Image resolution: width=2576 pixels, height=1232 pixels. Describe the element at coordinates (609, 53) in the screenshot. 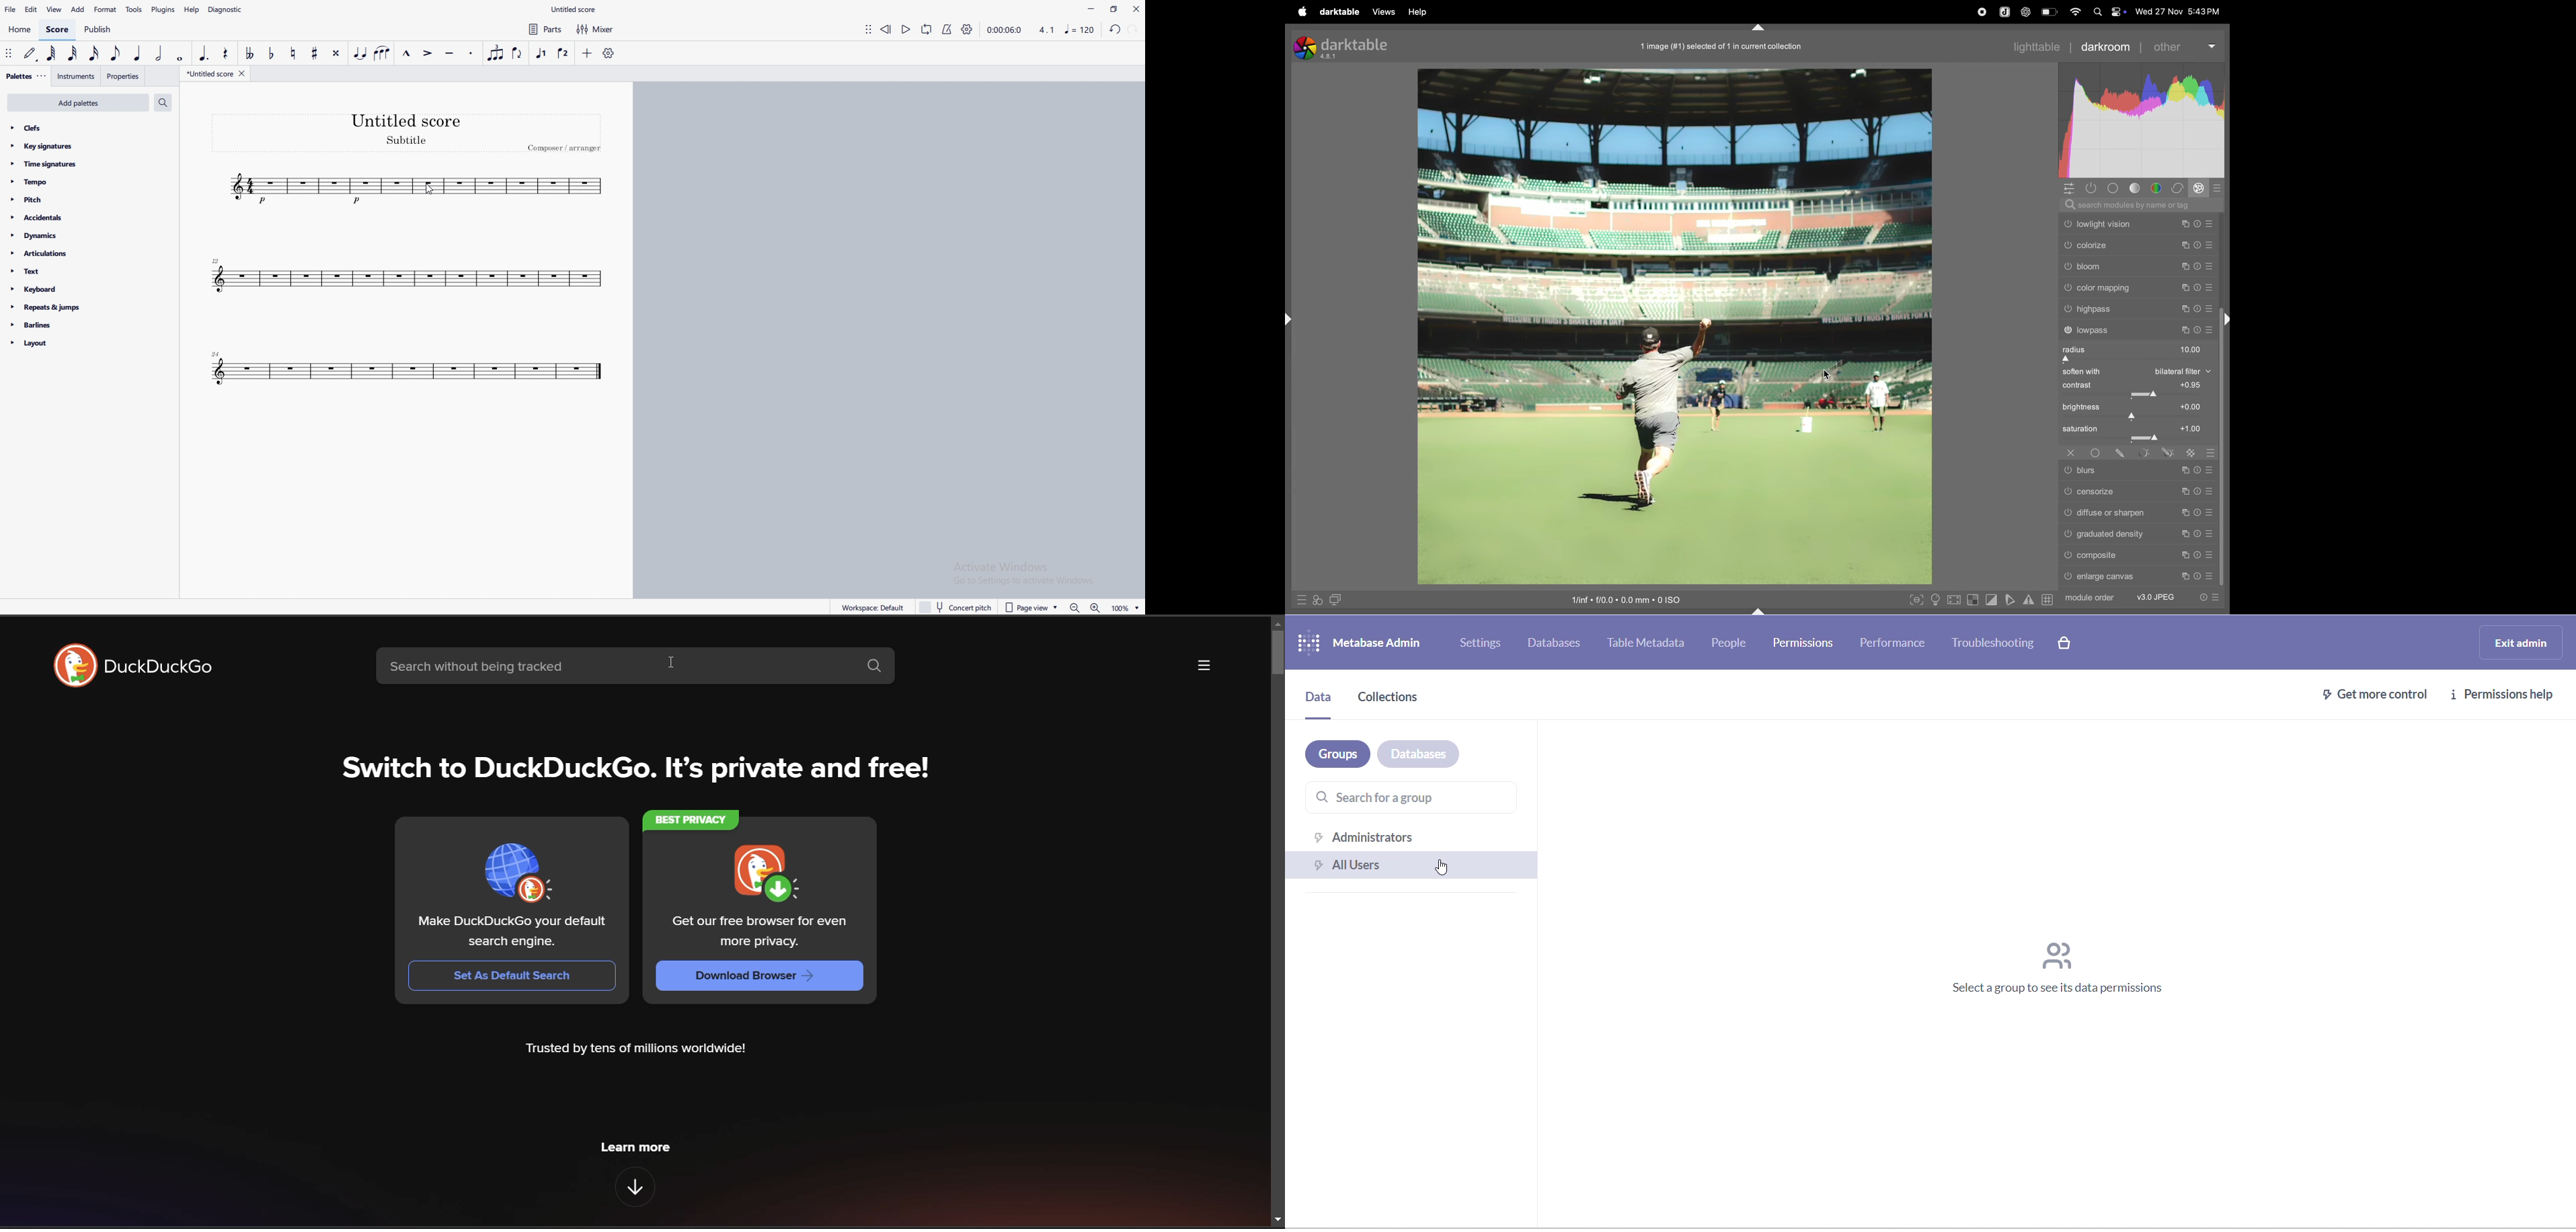

I see `customize toolbar` at that location.